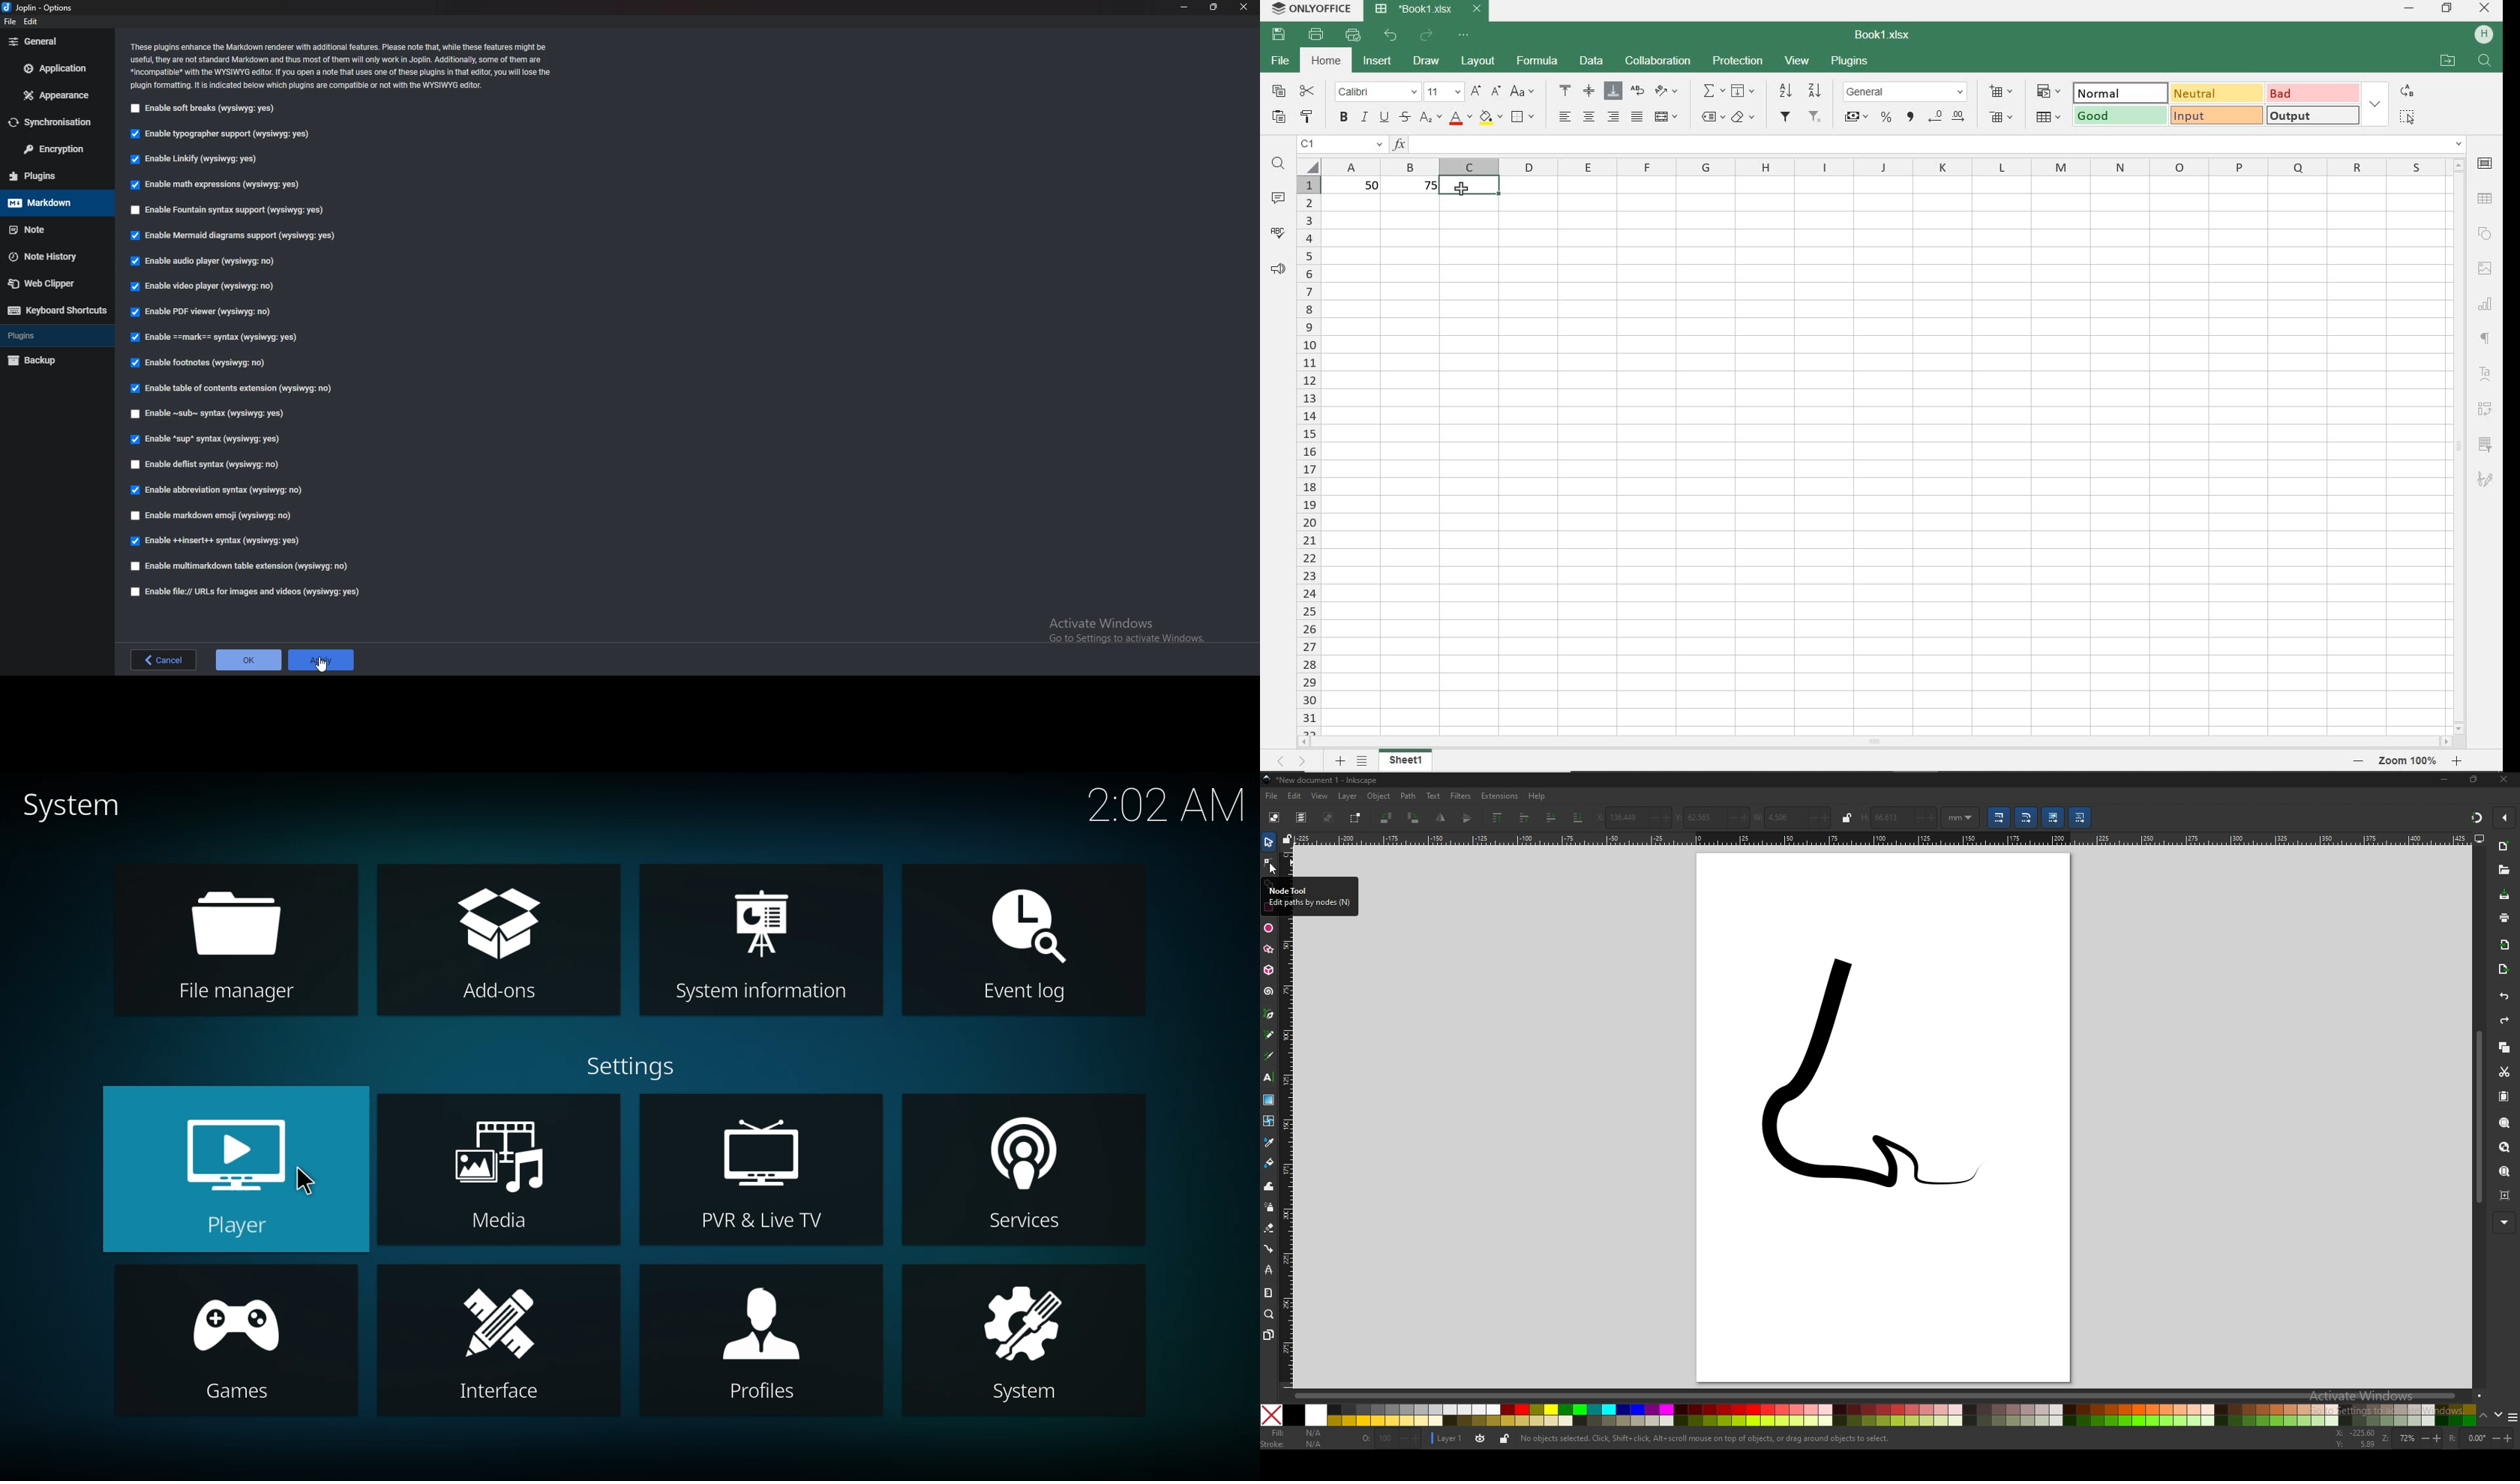 The image size is (2520, 1484). I want to click on  Enable mermaid diagrams, so click(236, 236).